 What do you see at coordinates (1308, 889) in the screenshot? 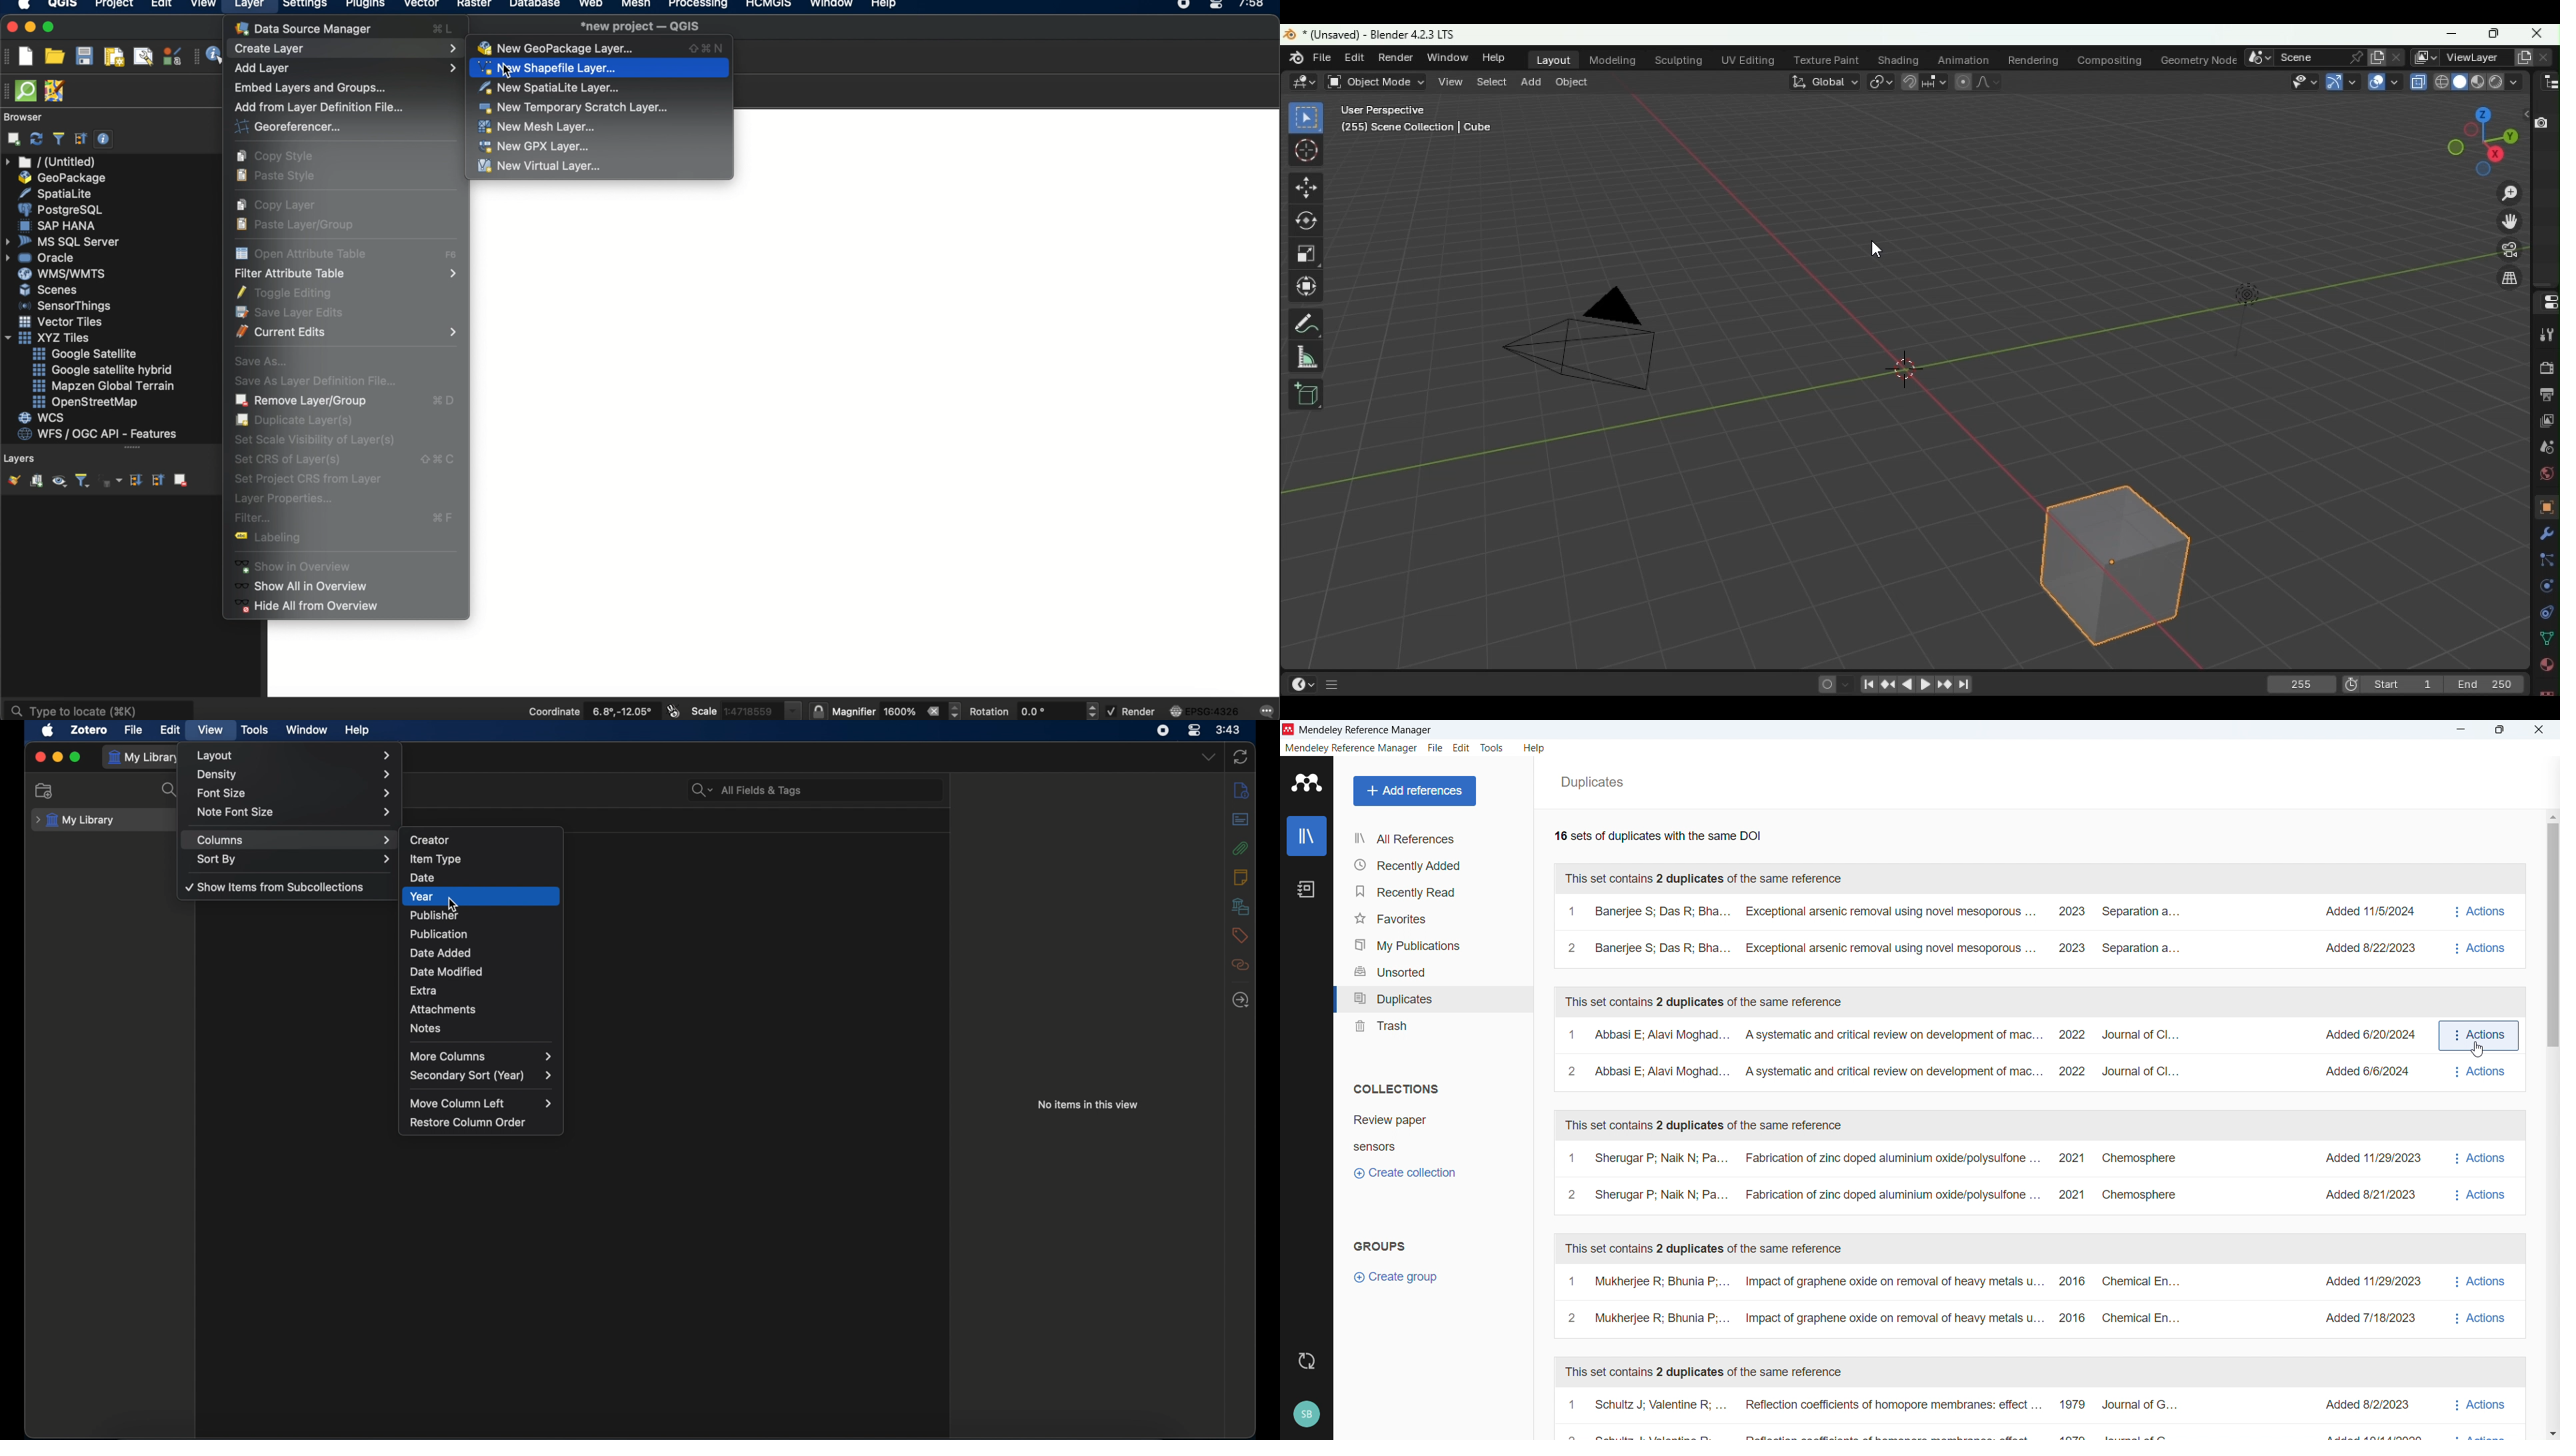
I see `notebook` at bounding box center [1308, 889].